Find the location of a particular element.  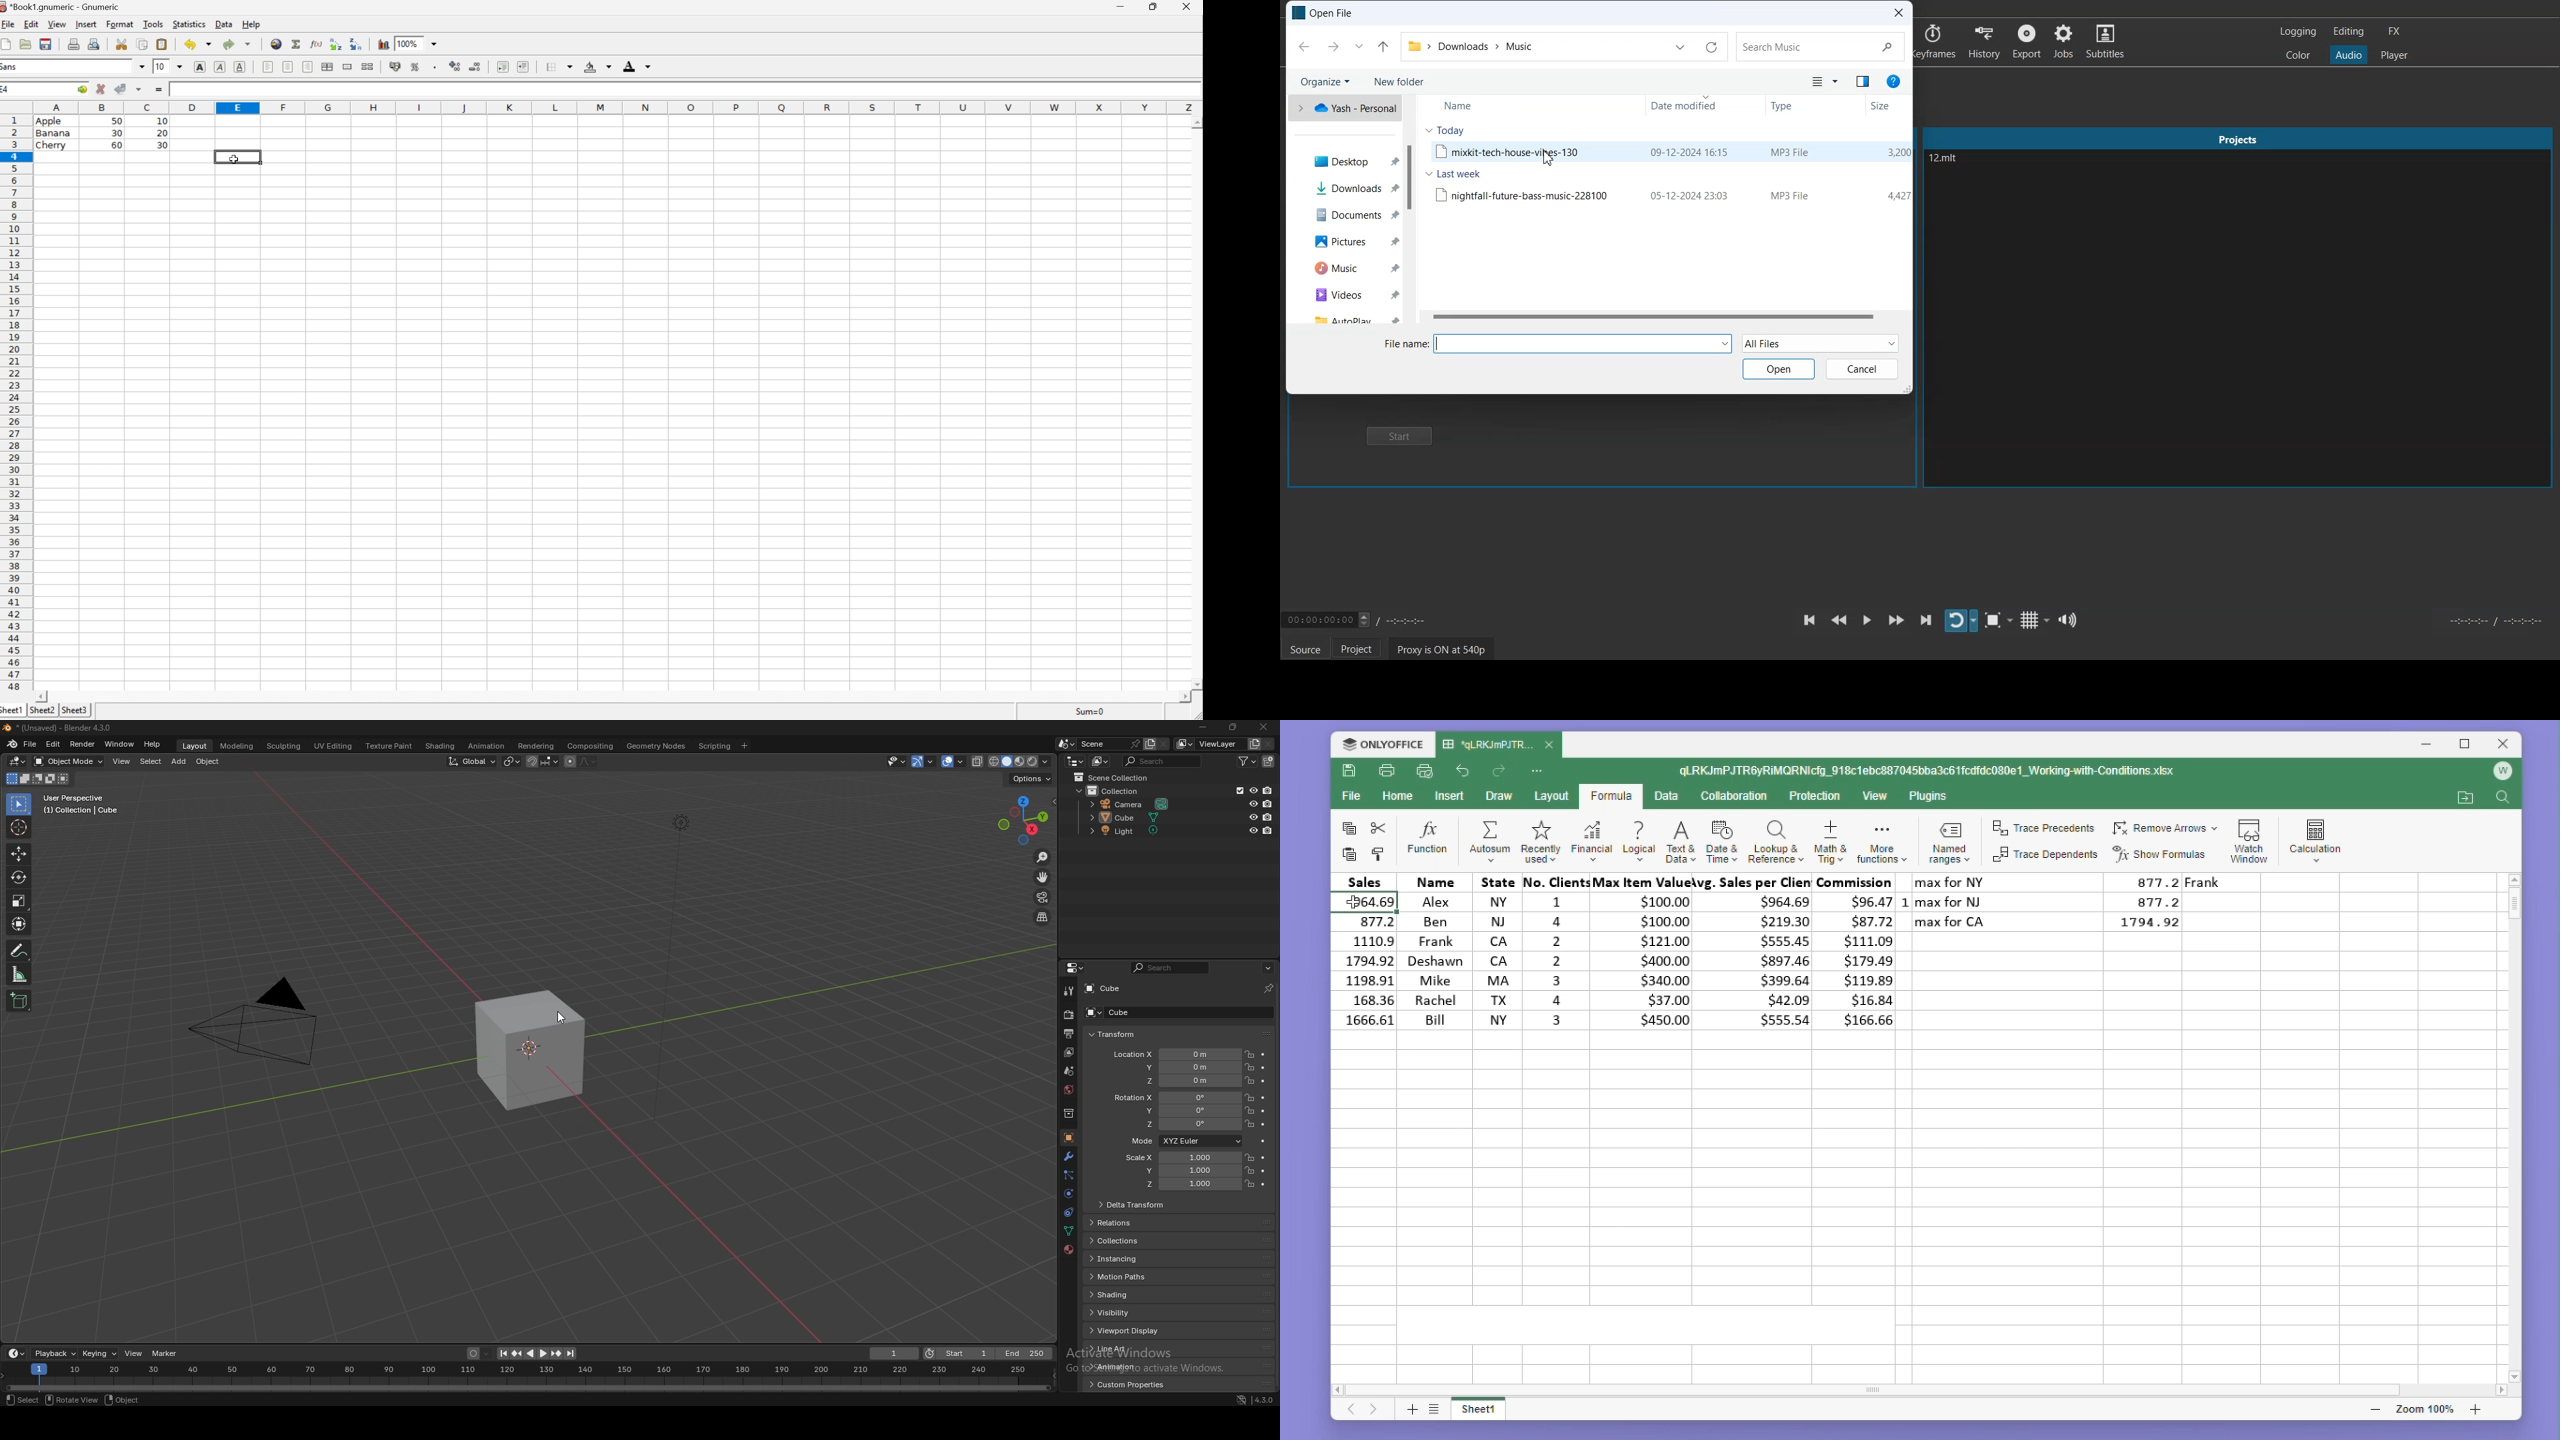

editor type is located at coordinates (16, 1354).